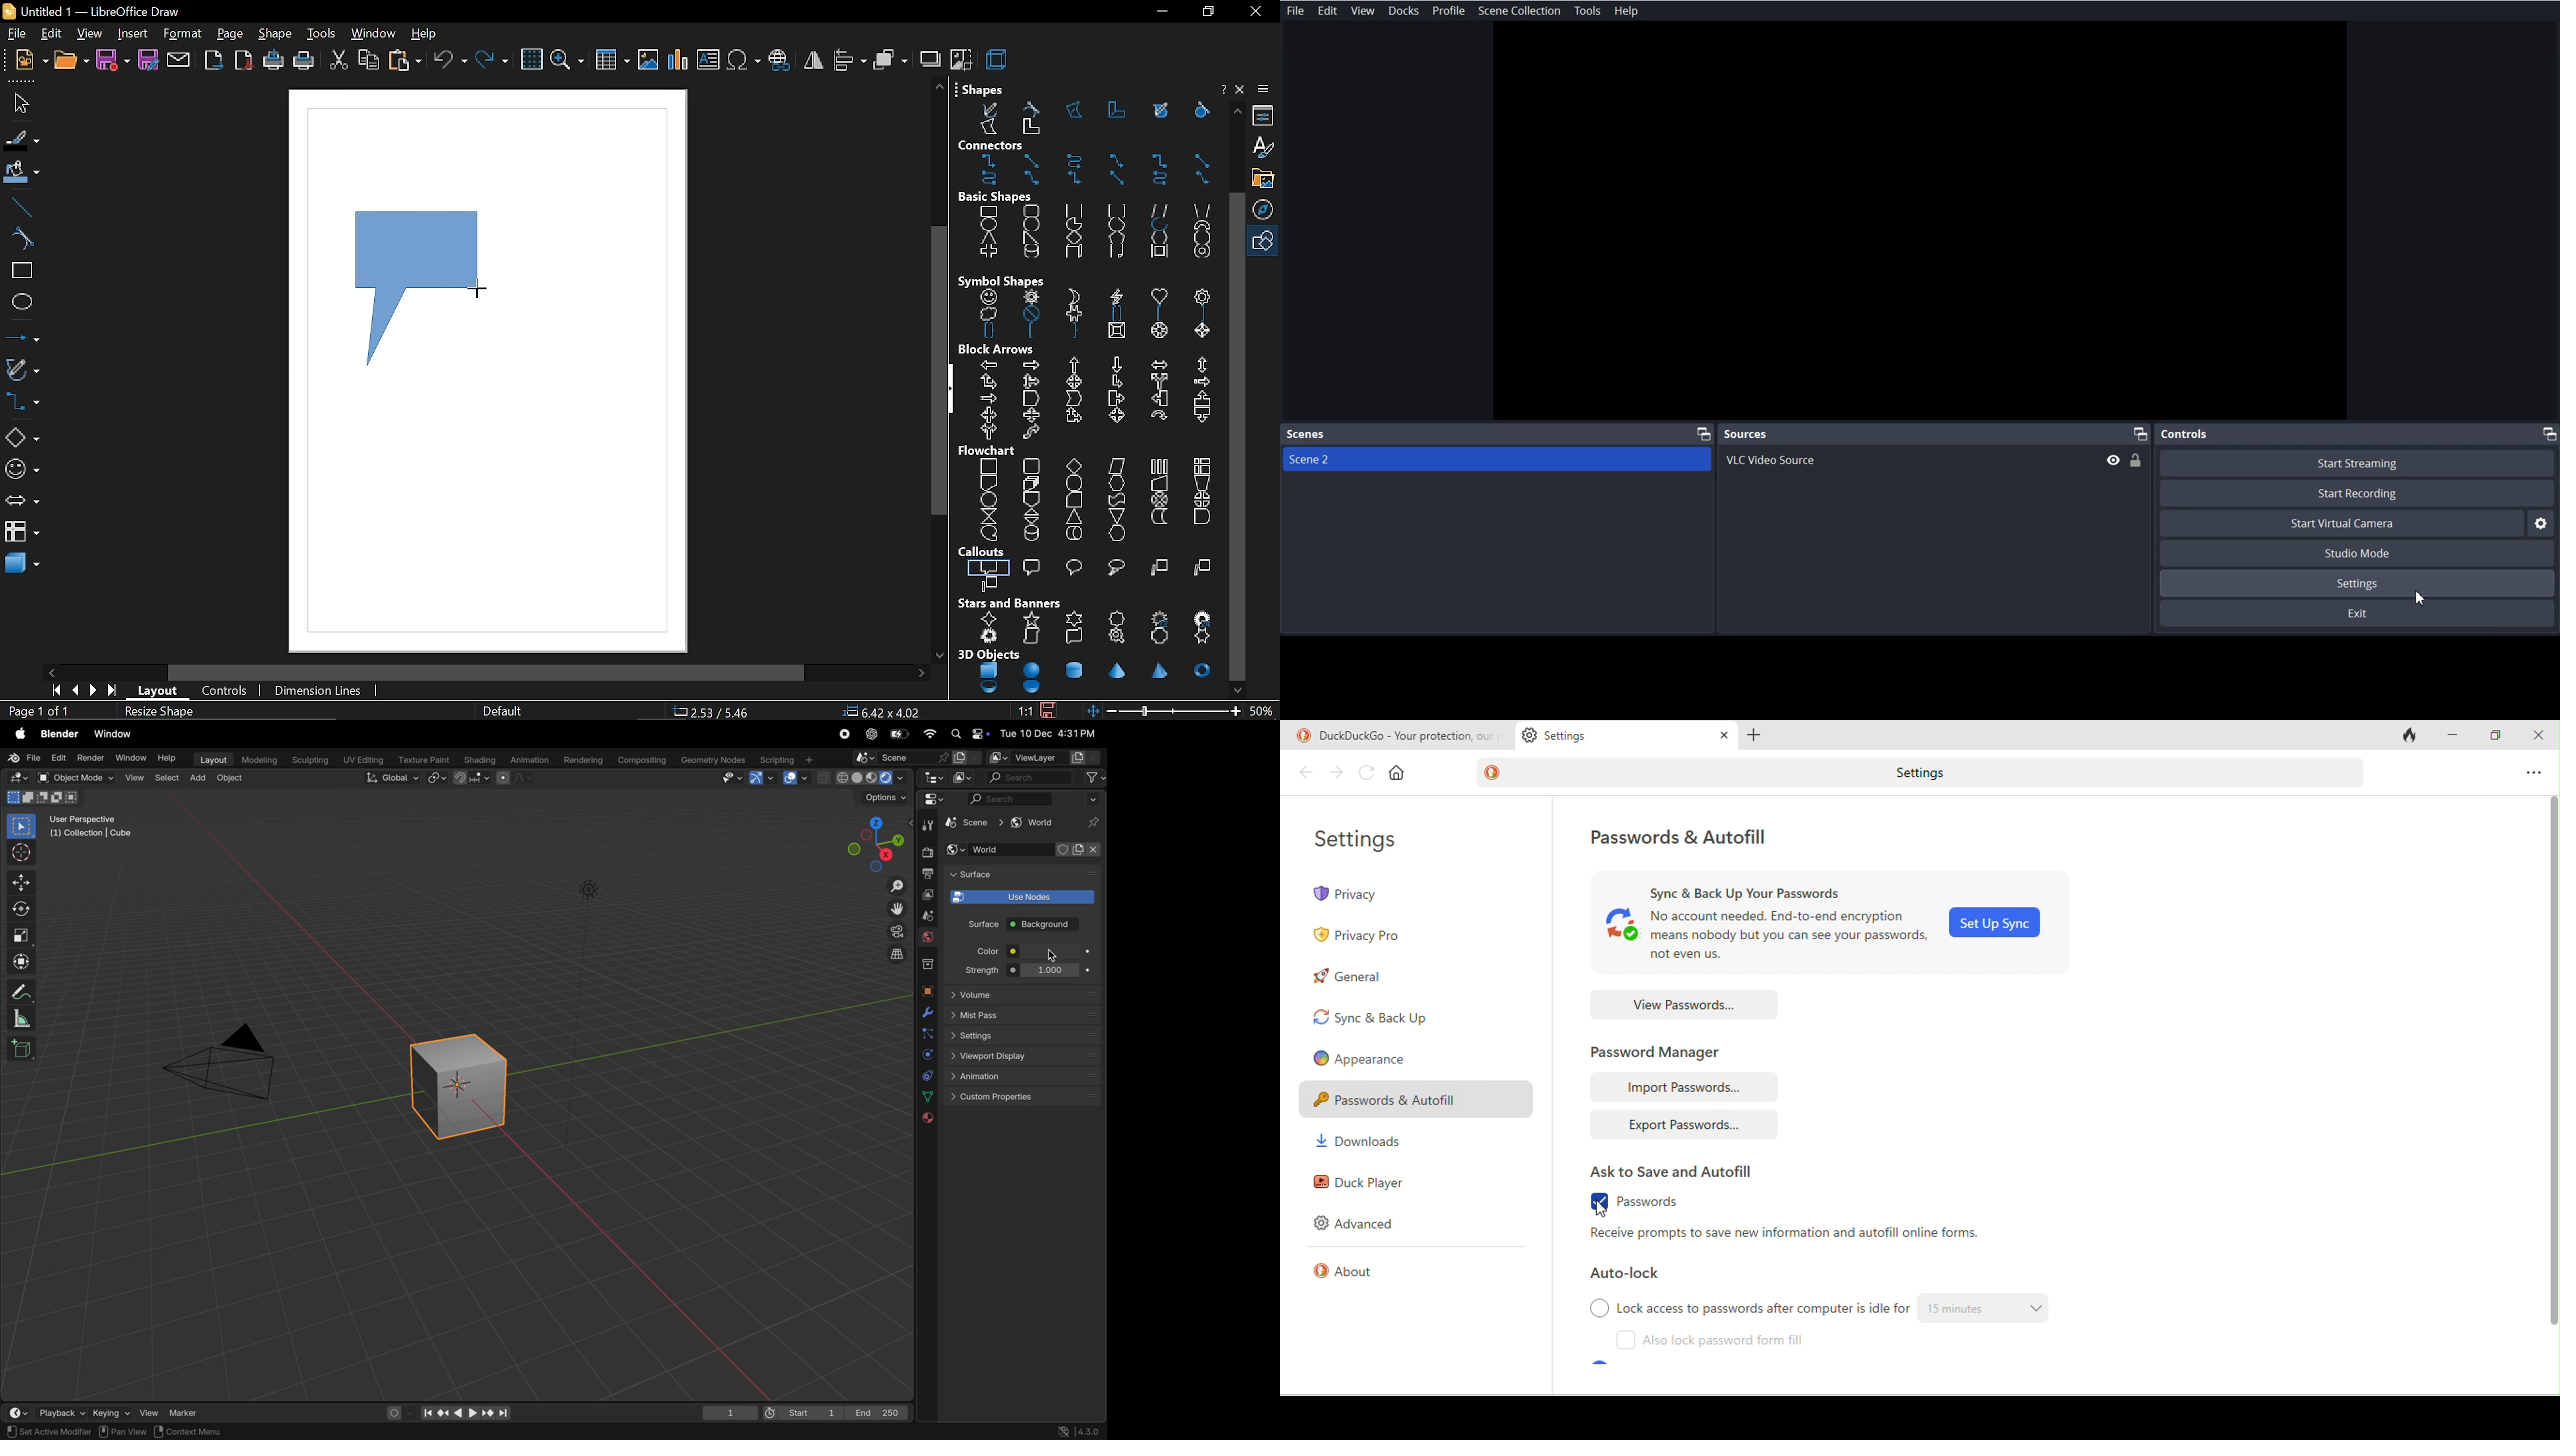  I want to click on diamond bevel, so click(1201, 332).